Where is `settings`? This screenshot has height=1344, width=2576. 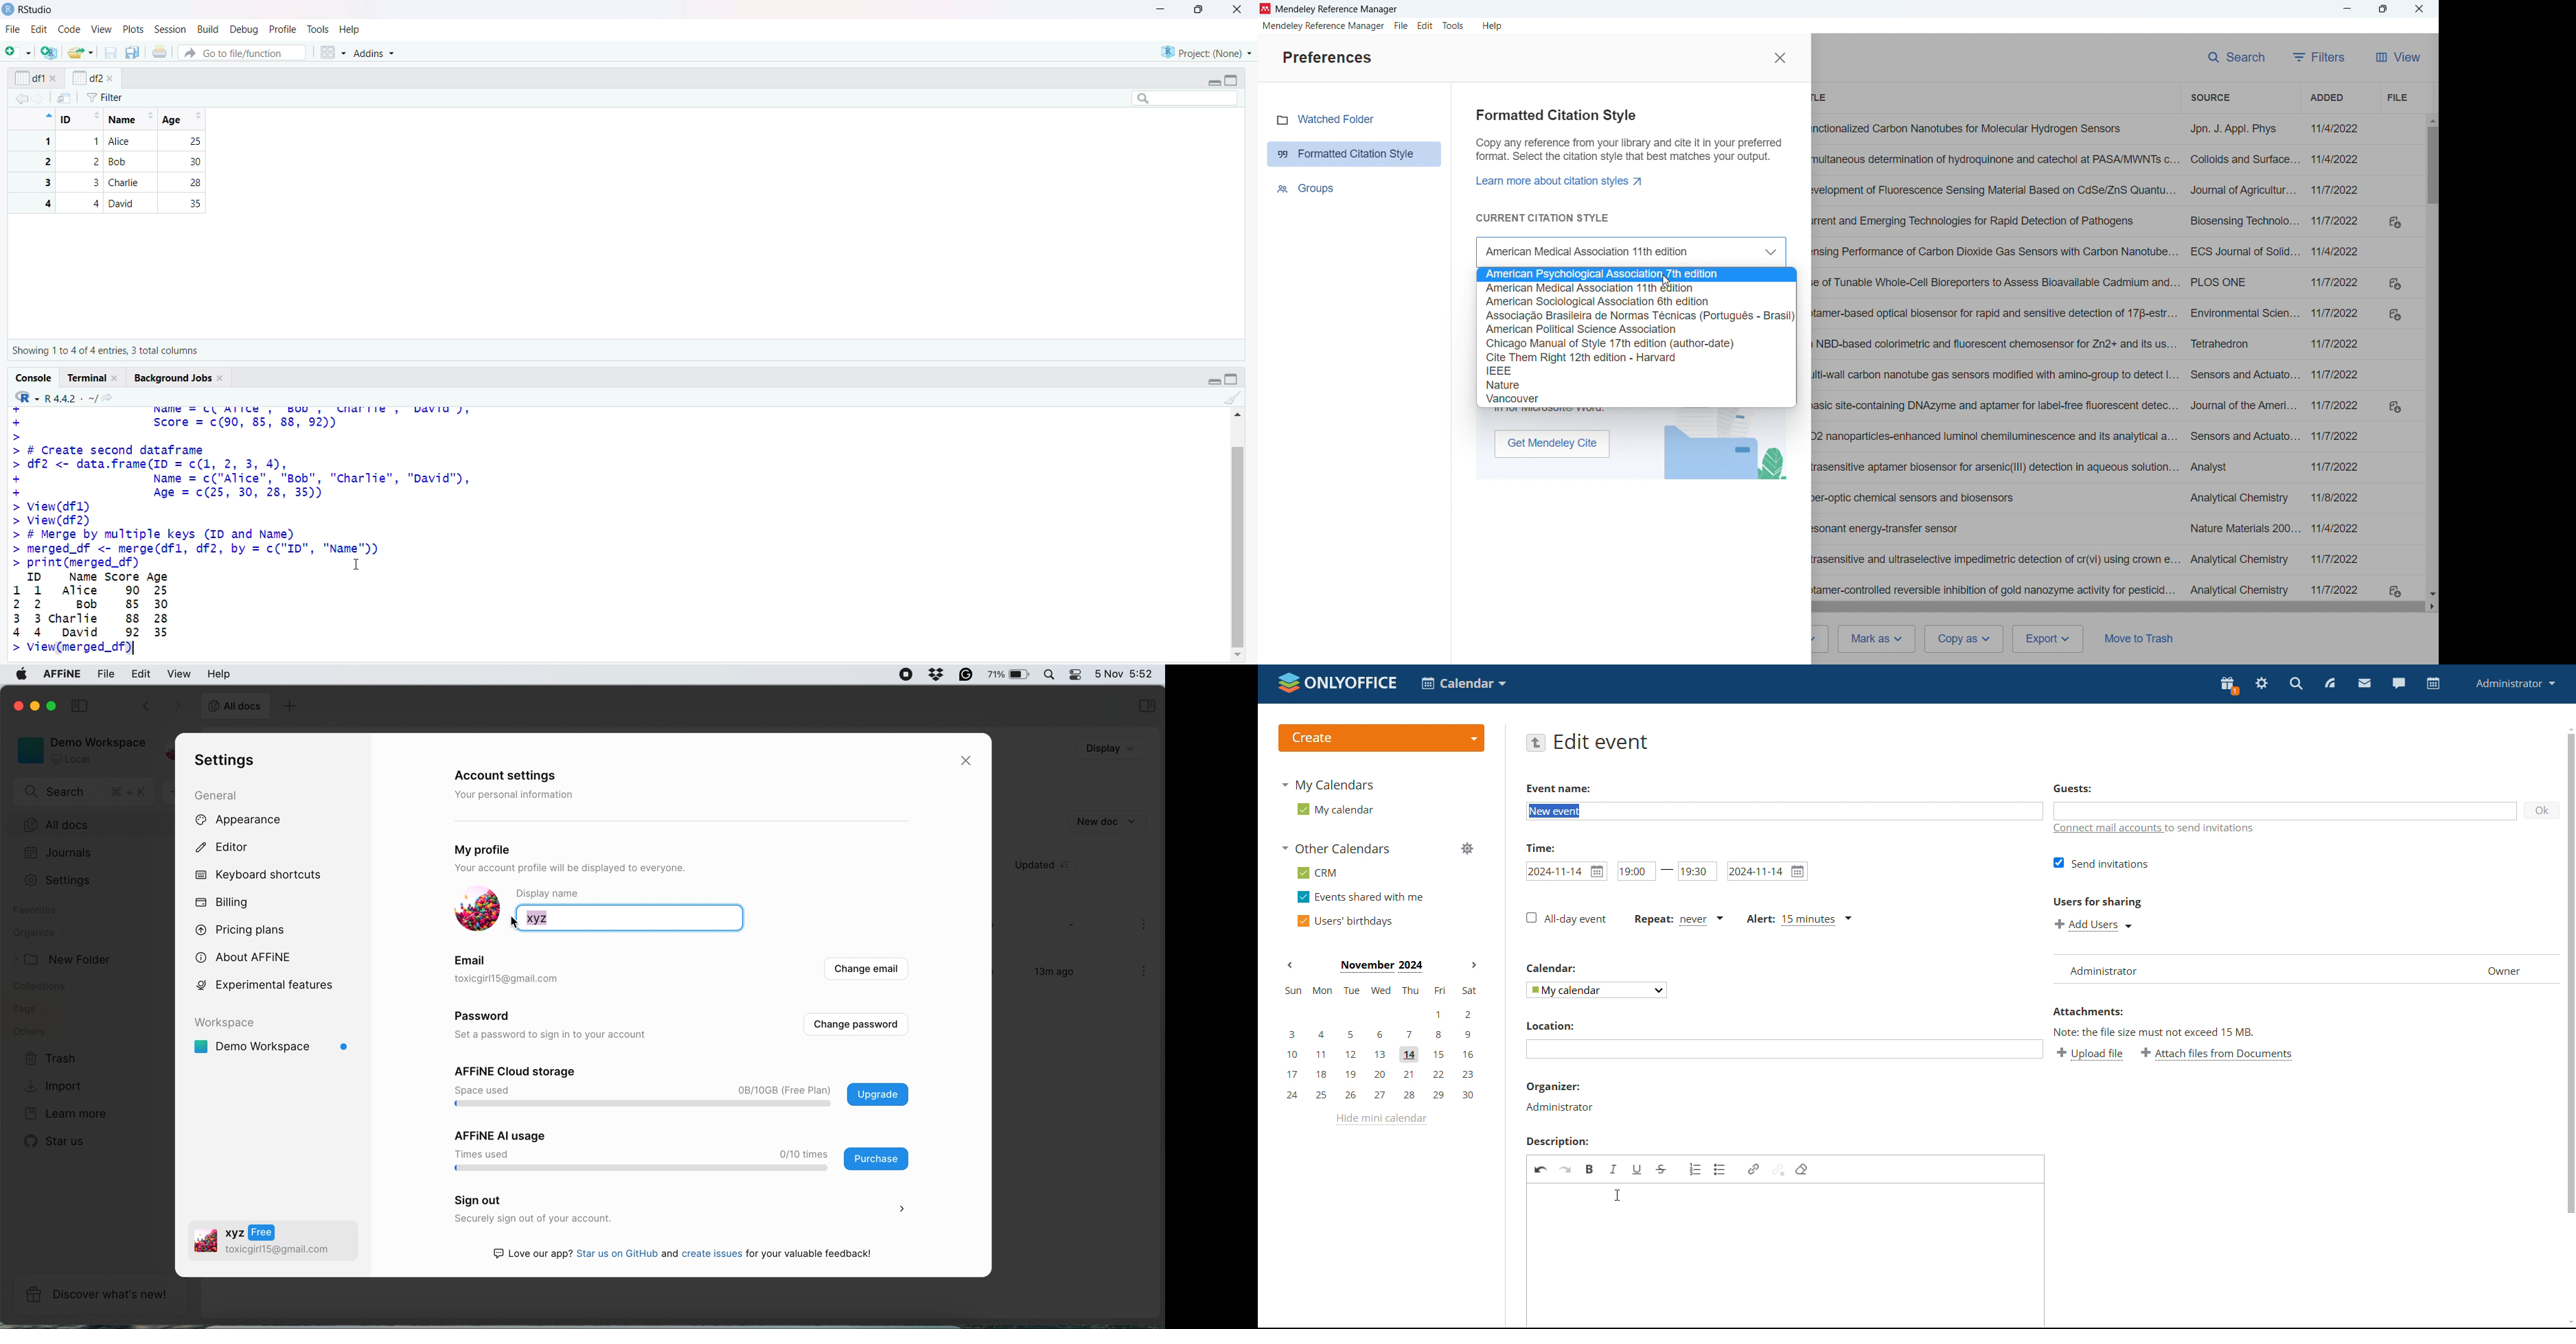 settings is located at coordinates (2262, 682).